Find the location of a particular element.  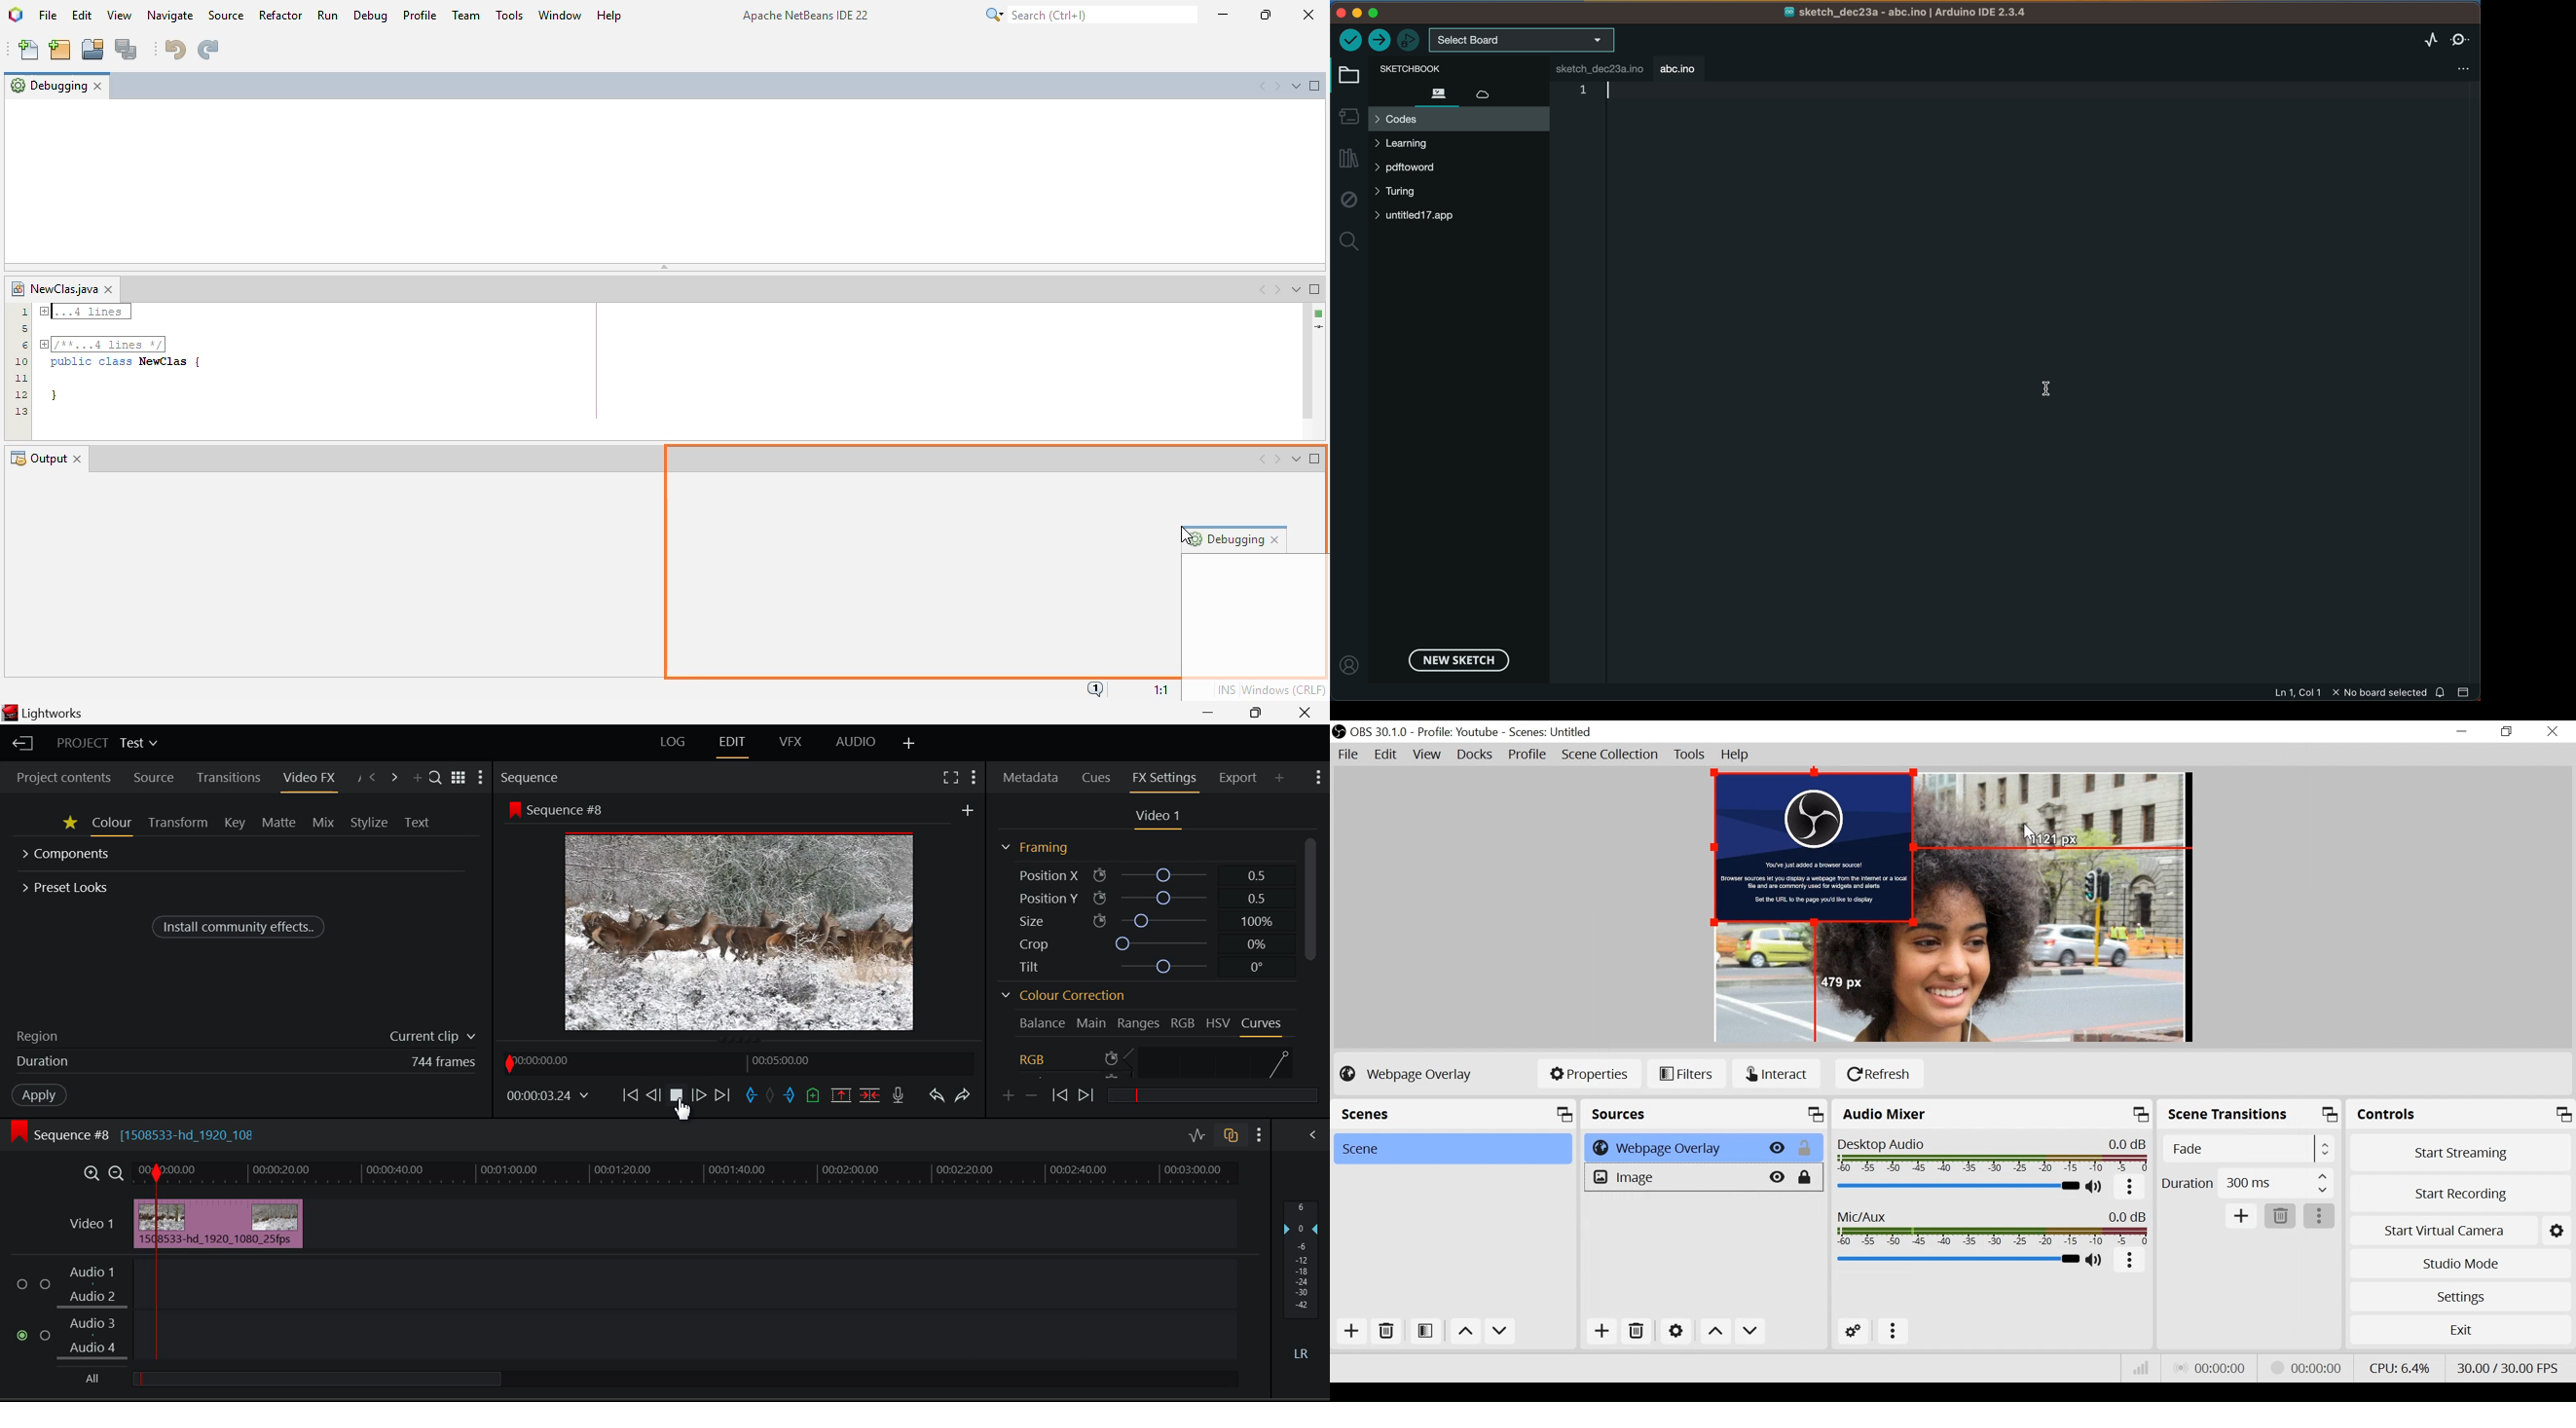

Install community effects is located at coordinates (240, 926).